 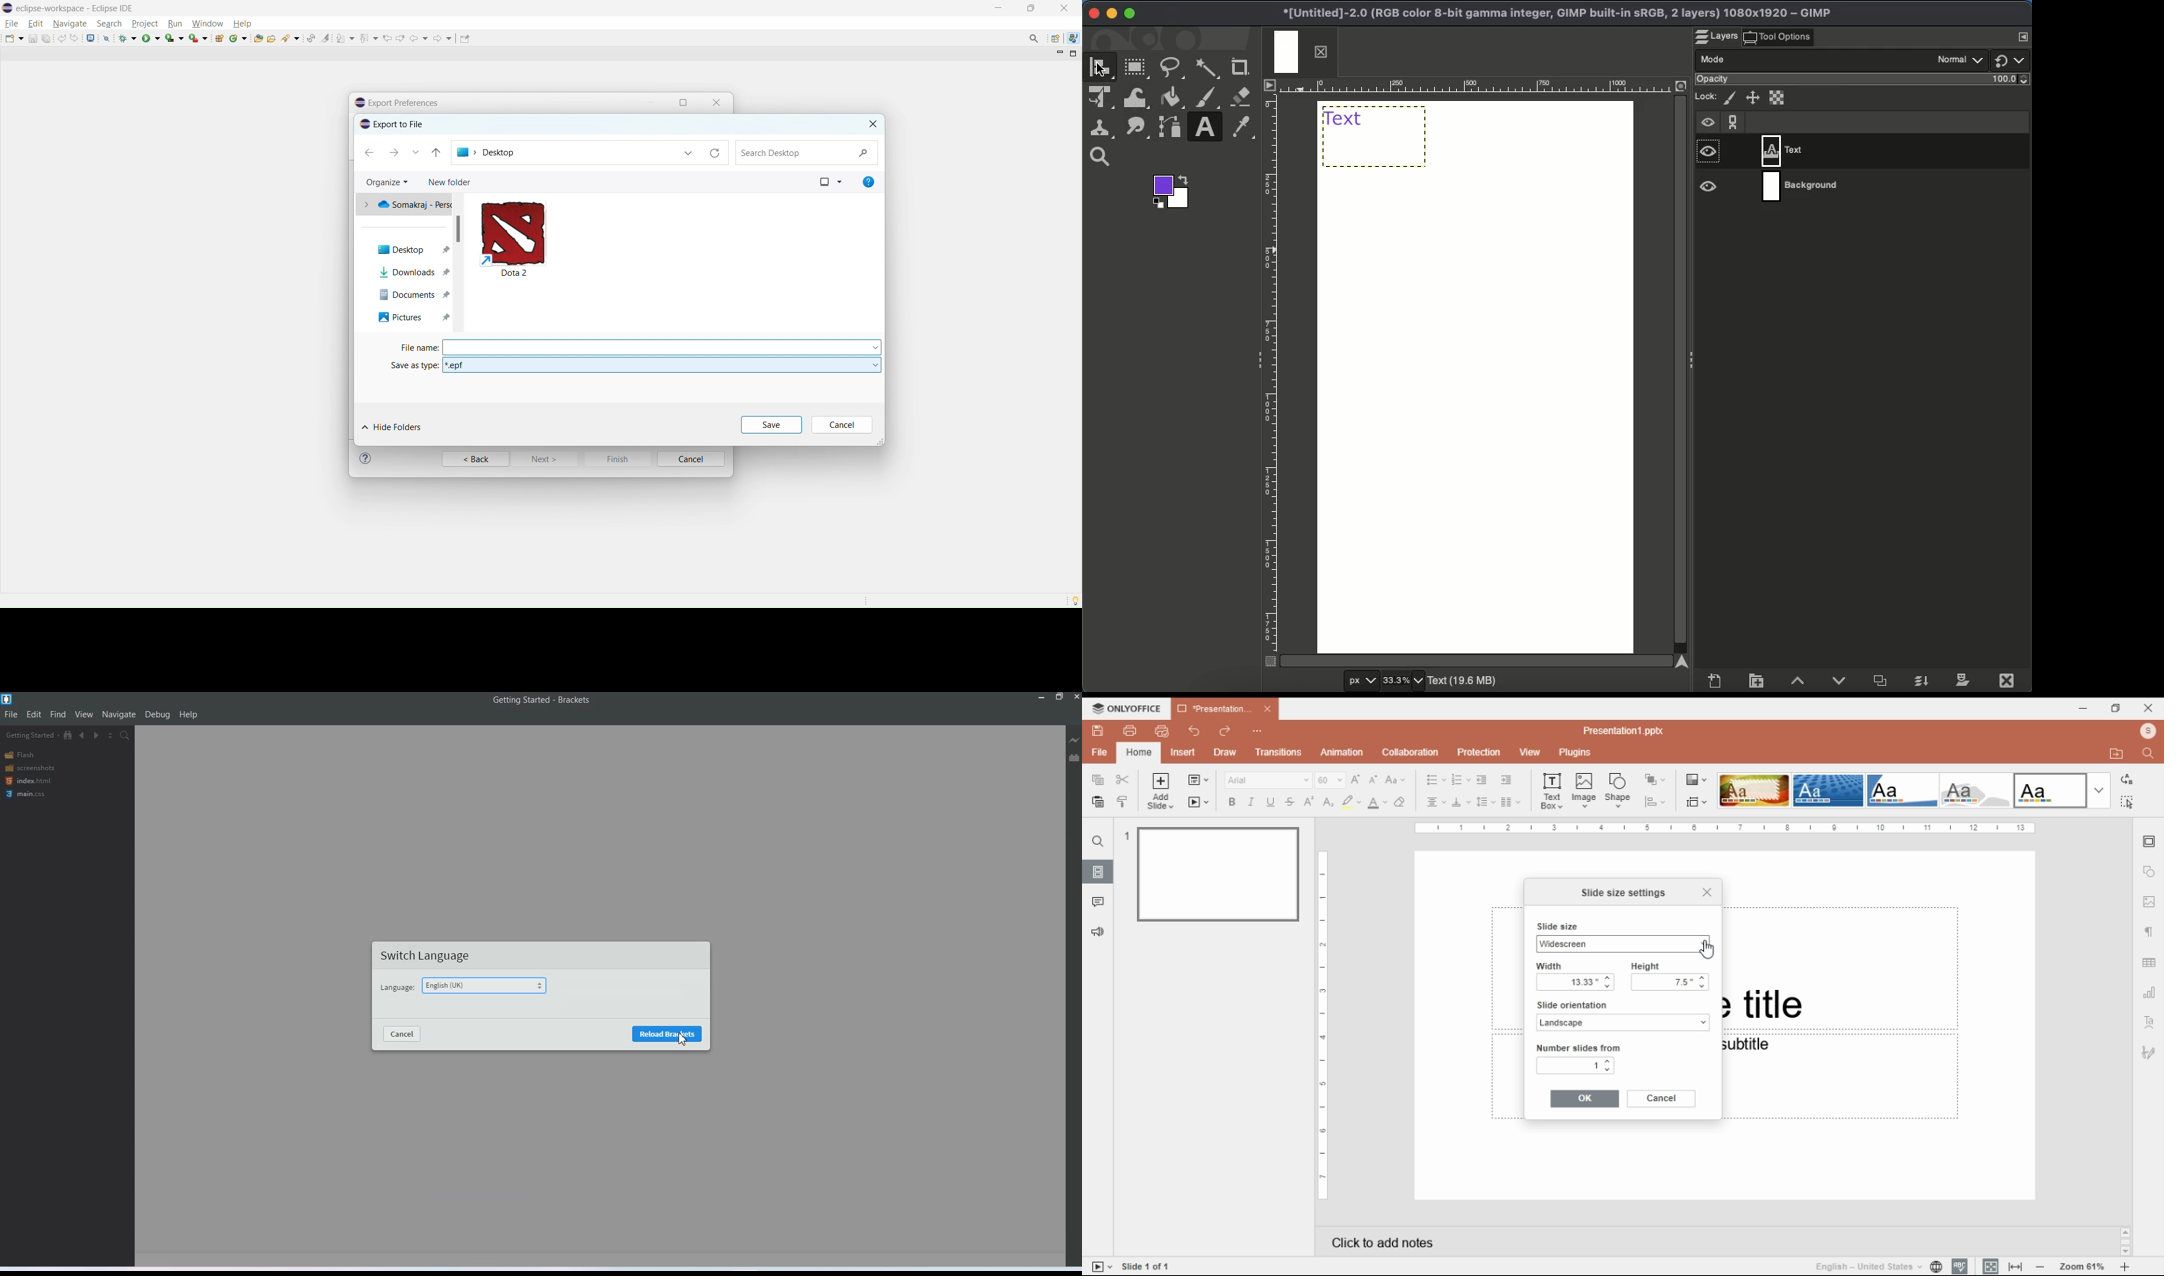 I want to click on bullets, so click(x=1436, y=780).